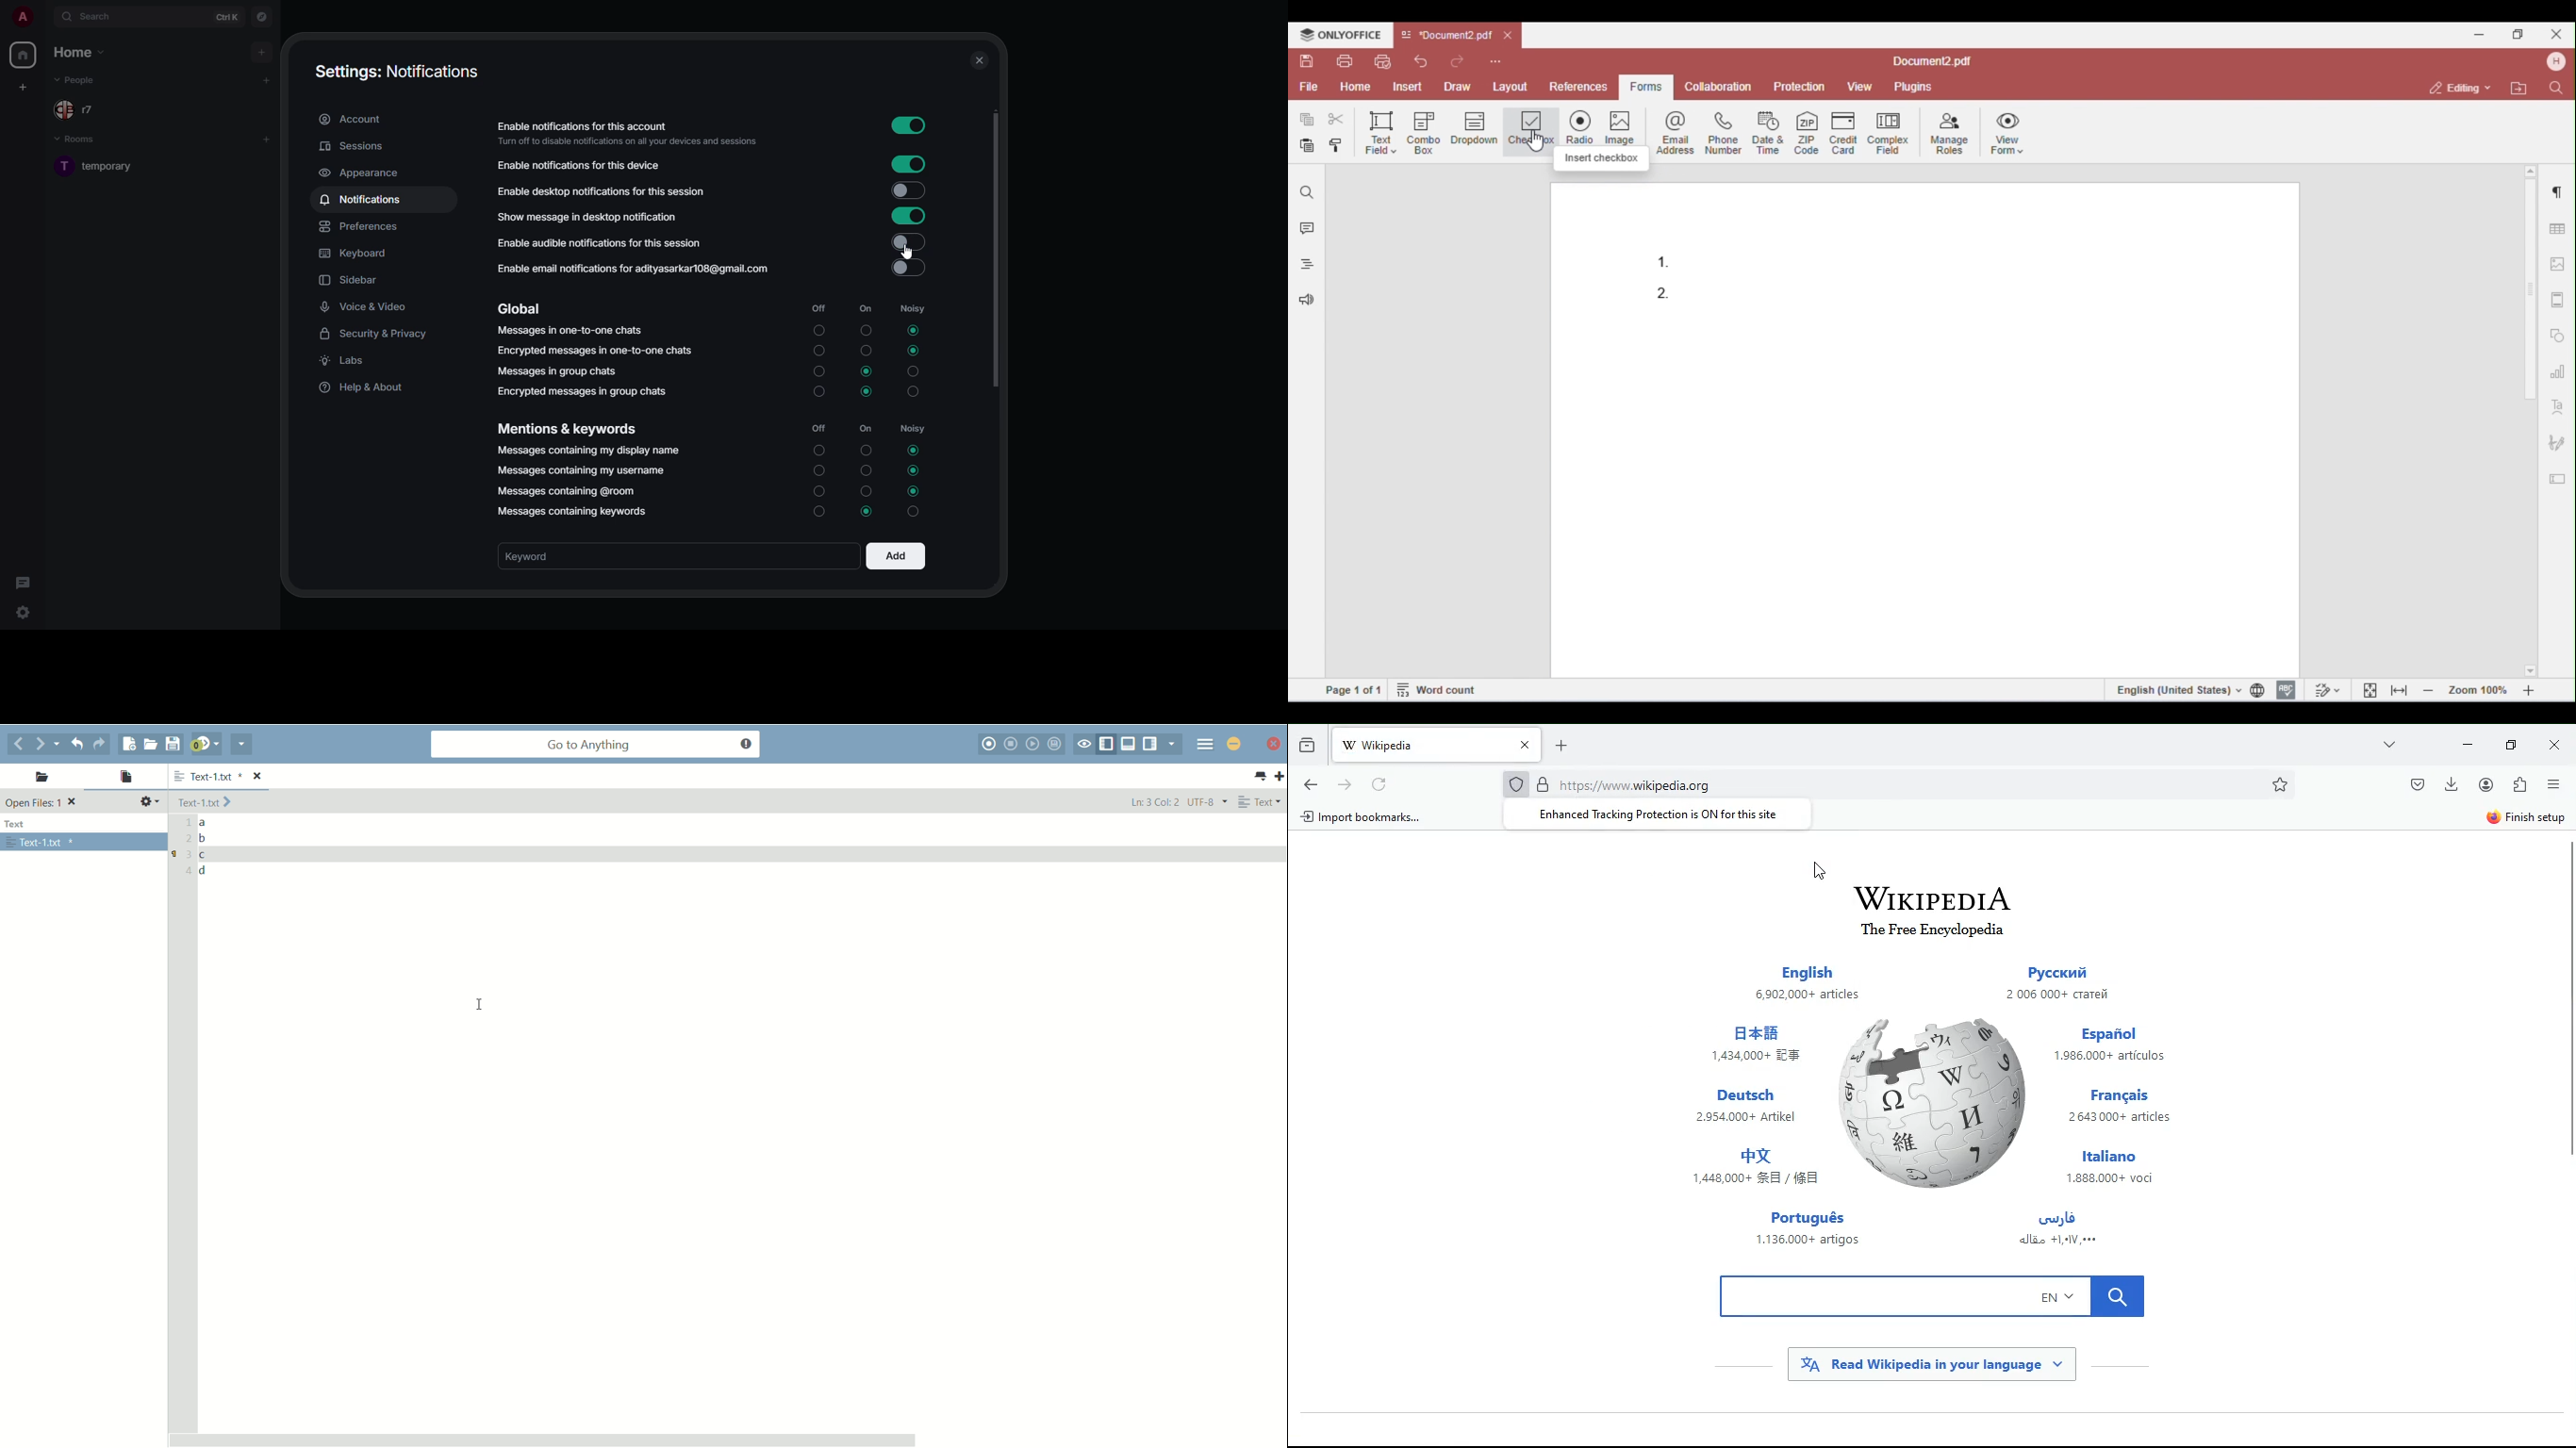 The image size is (2576, 1456). Describe the element at coordinates (561, 374) in the screenshot. I see `messages in group chat` at that location.